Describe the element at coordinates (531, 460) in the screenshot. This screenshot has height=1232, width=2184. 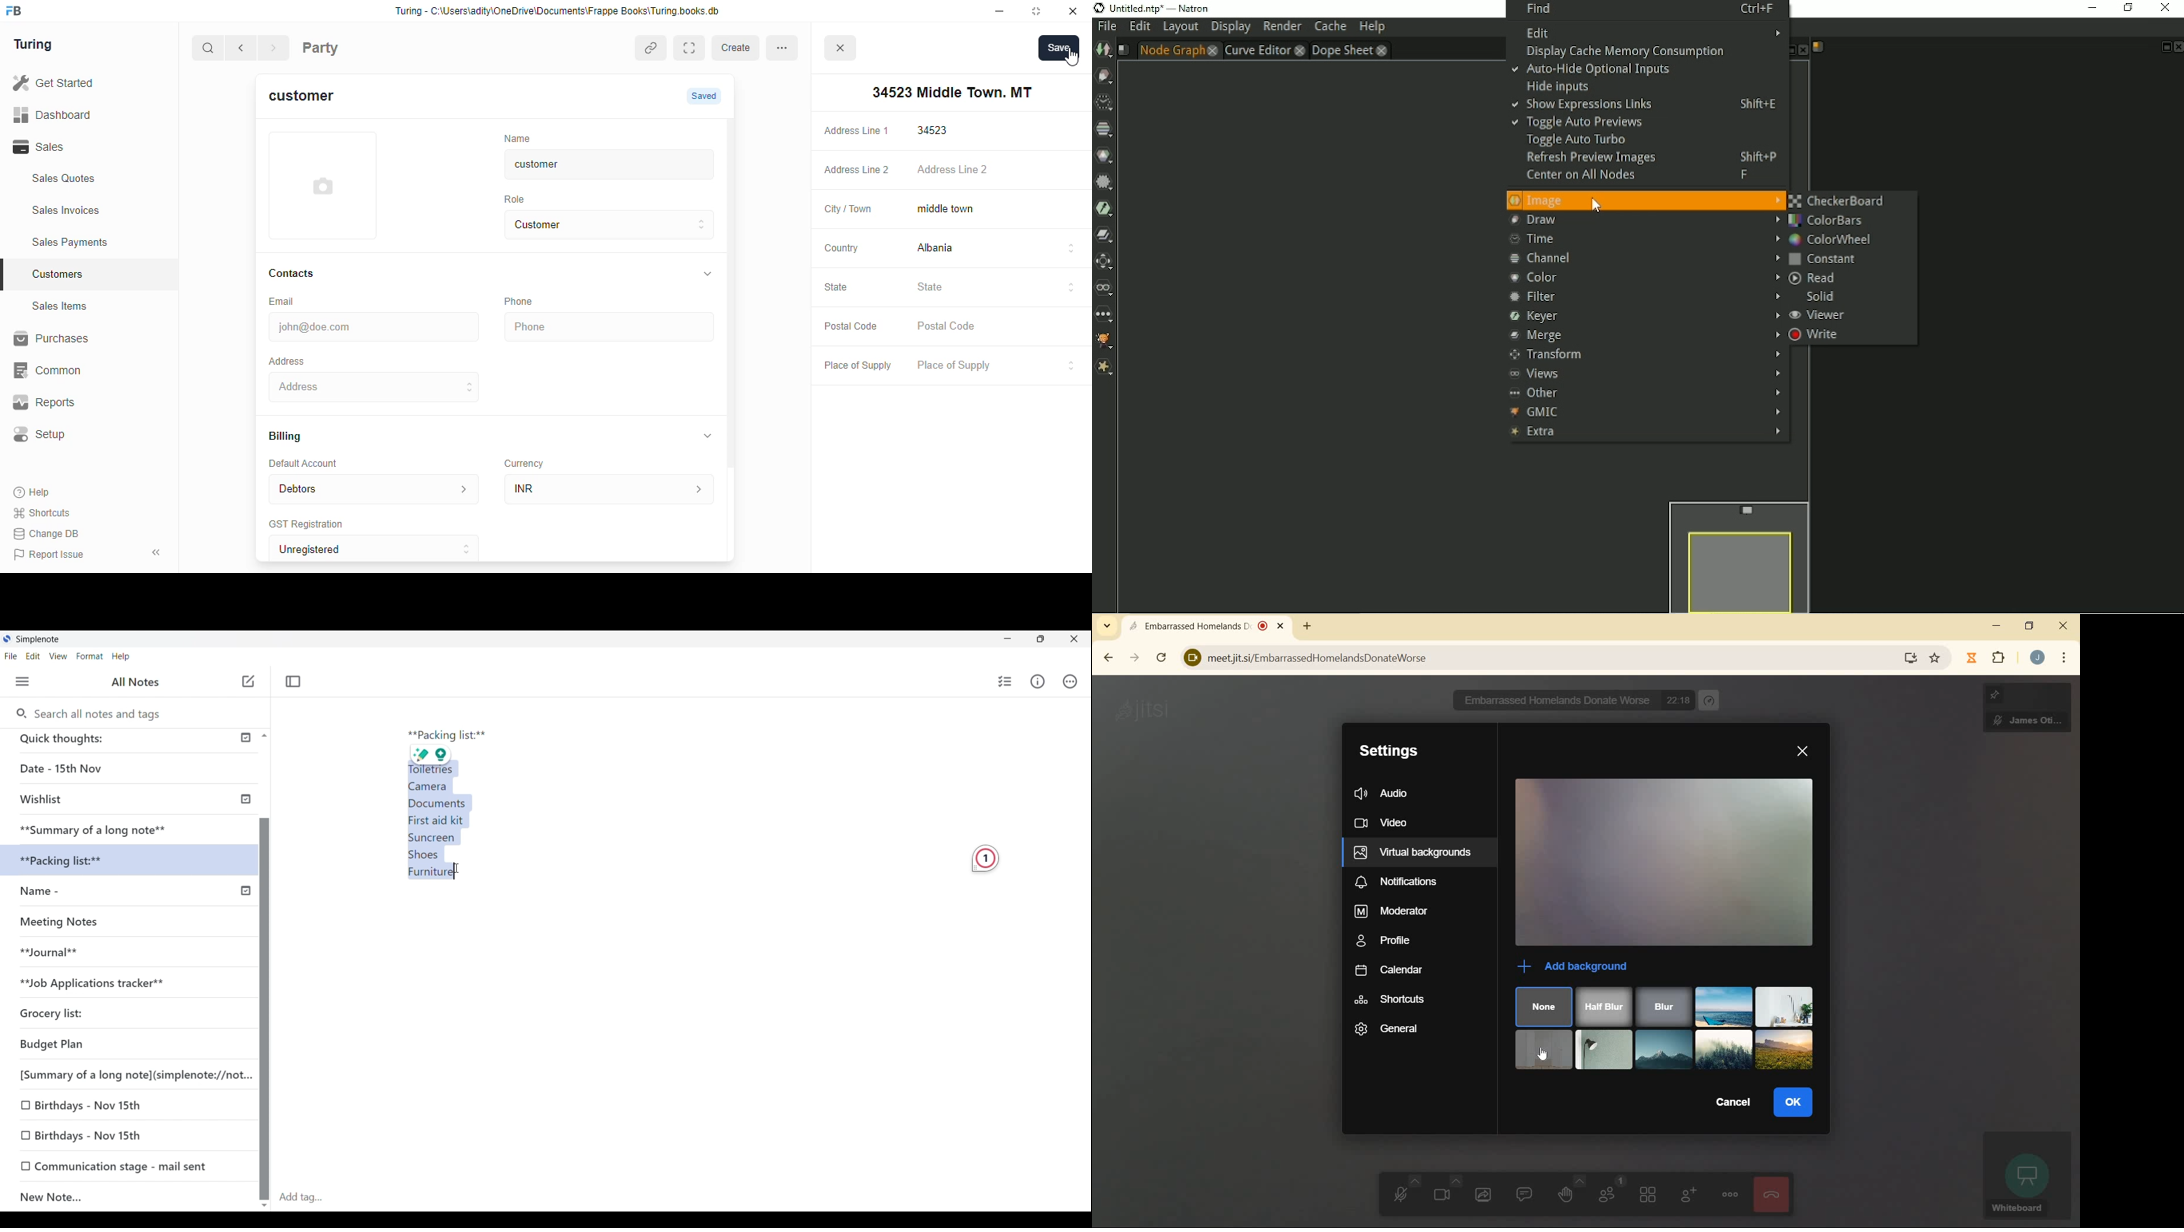
I see `Currency` at that location.